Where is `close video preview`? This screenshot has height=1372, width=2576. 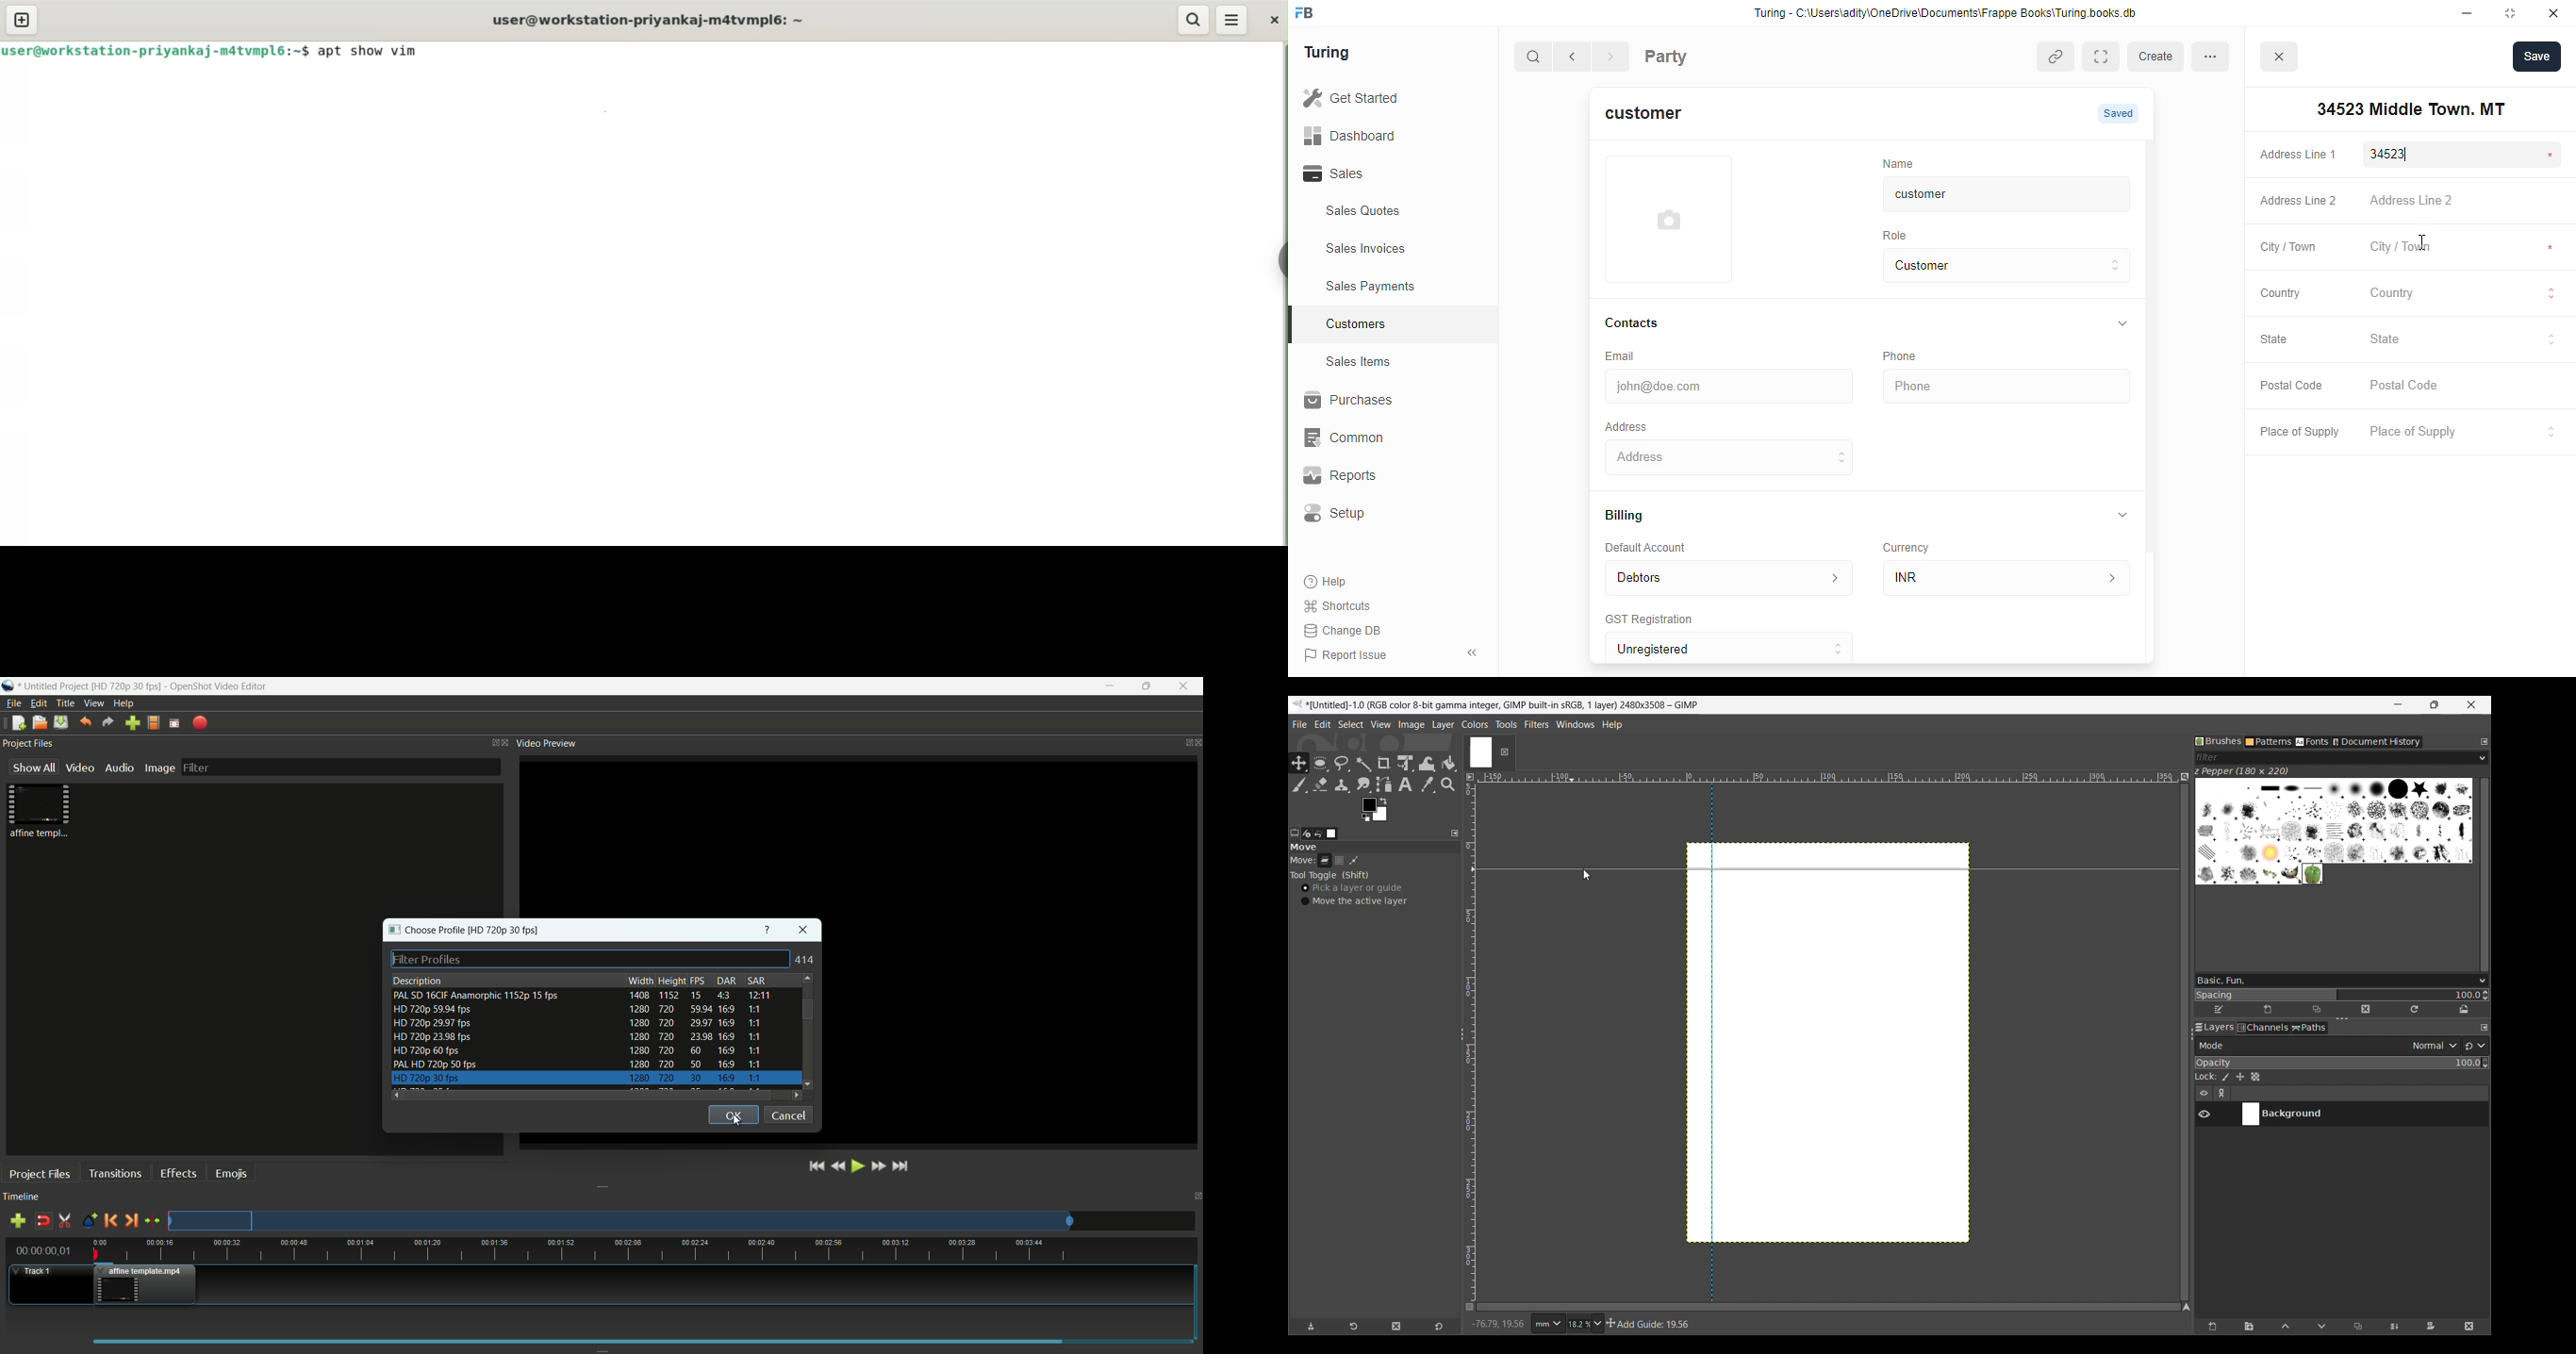 close video preview is located at coordinates (1196, 742).